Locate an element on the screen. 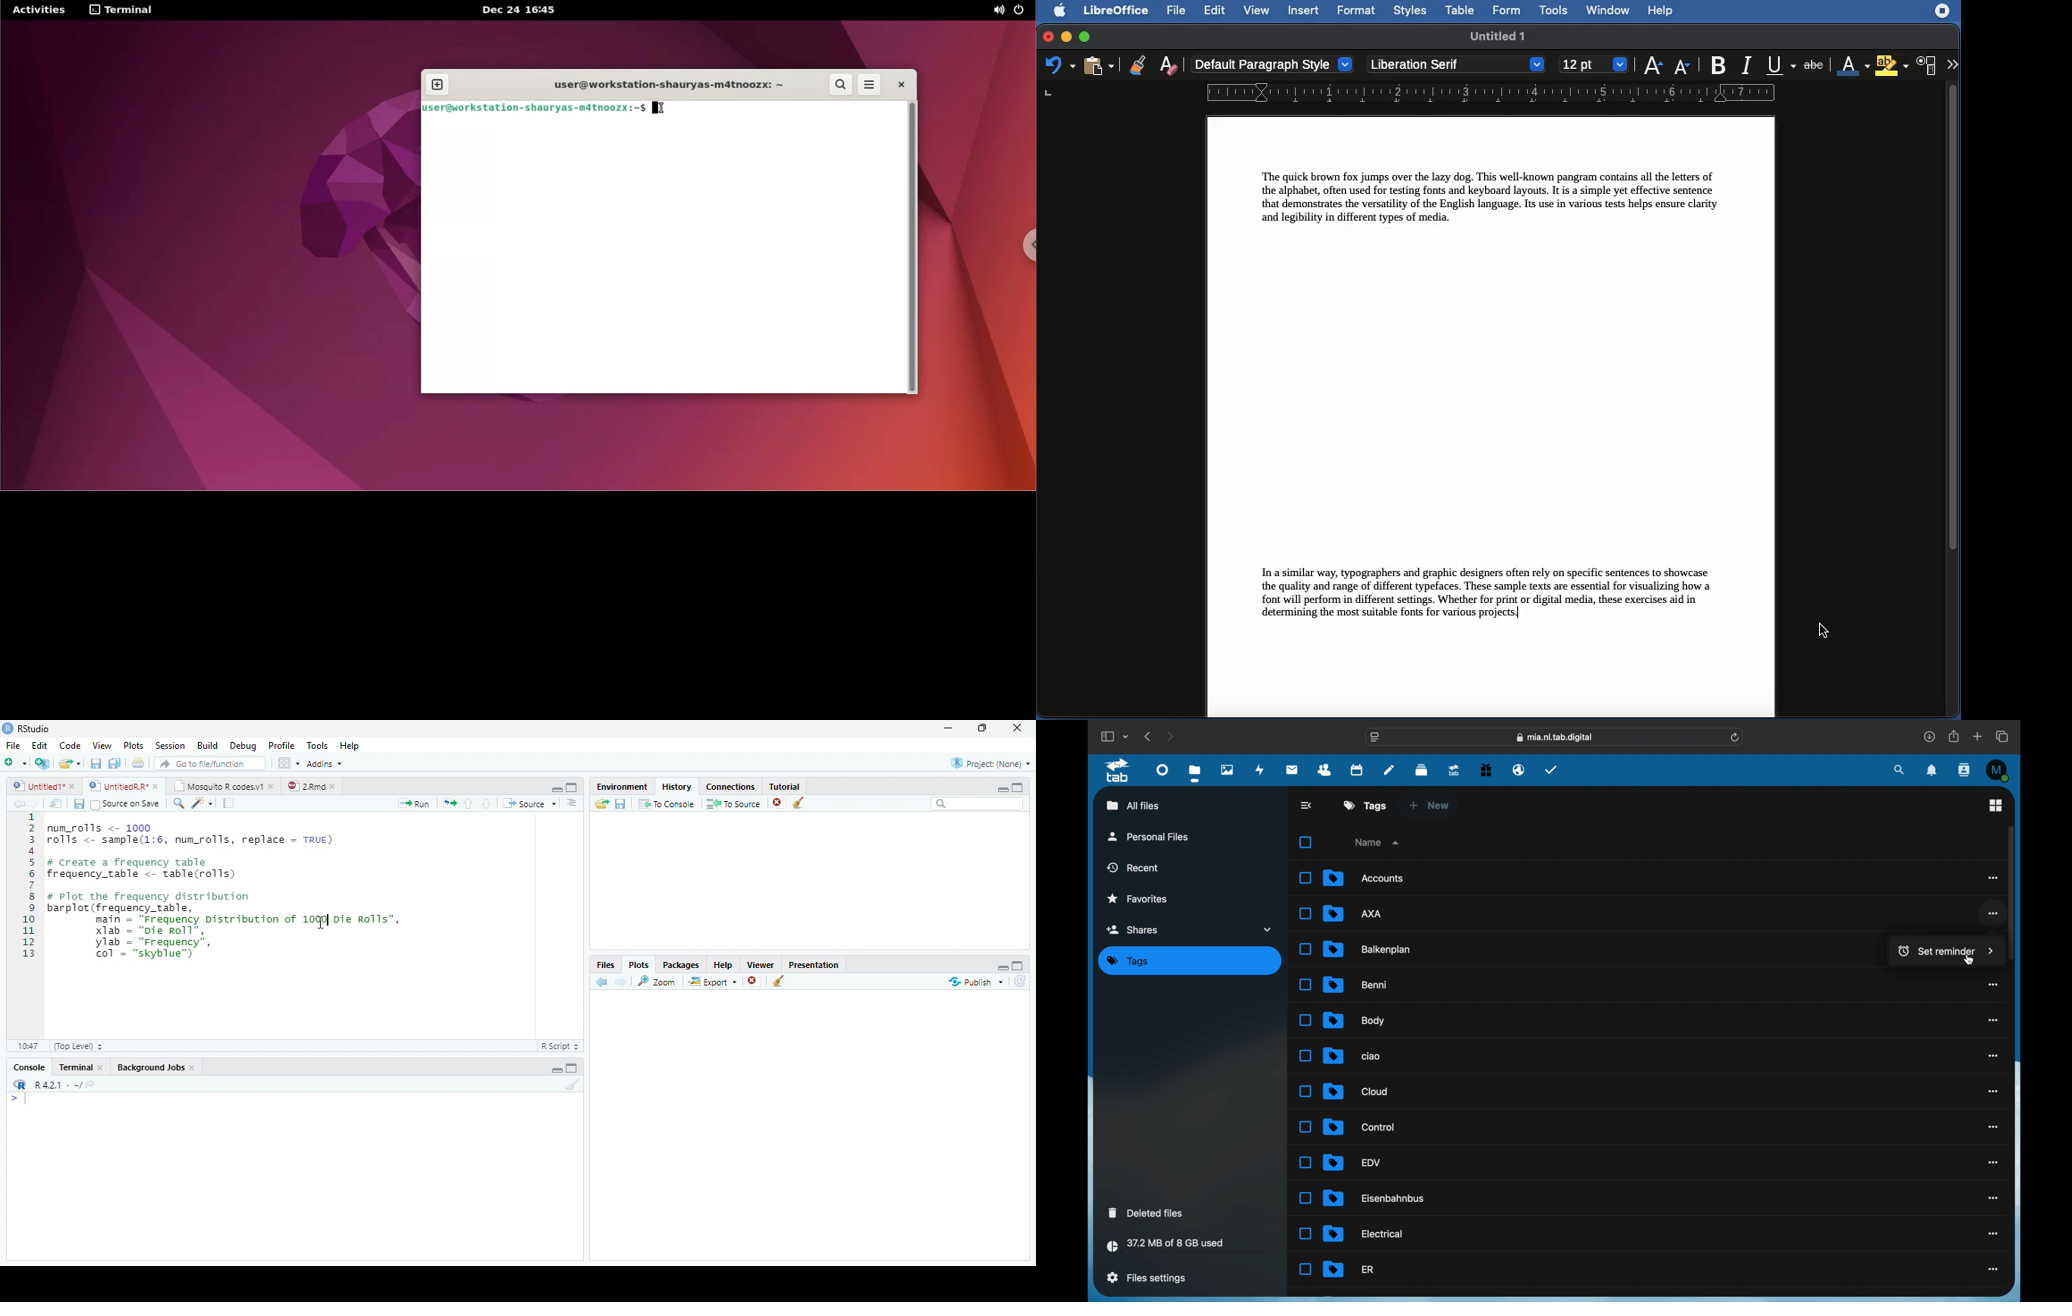  more options is located at coordinates (1993, 914).